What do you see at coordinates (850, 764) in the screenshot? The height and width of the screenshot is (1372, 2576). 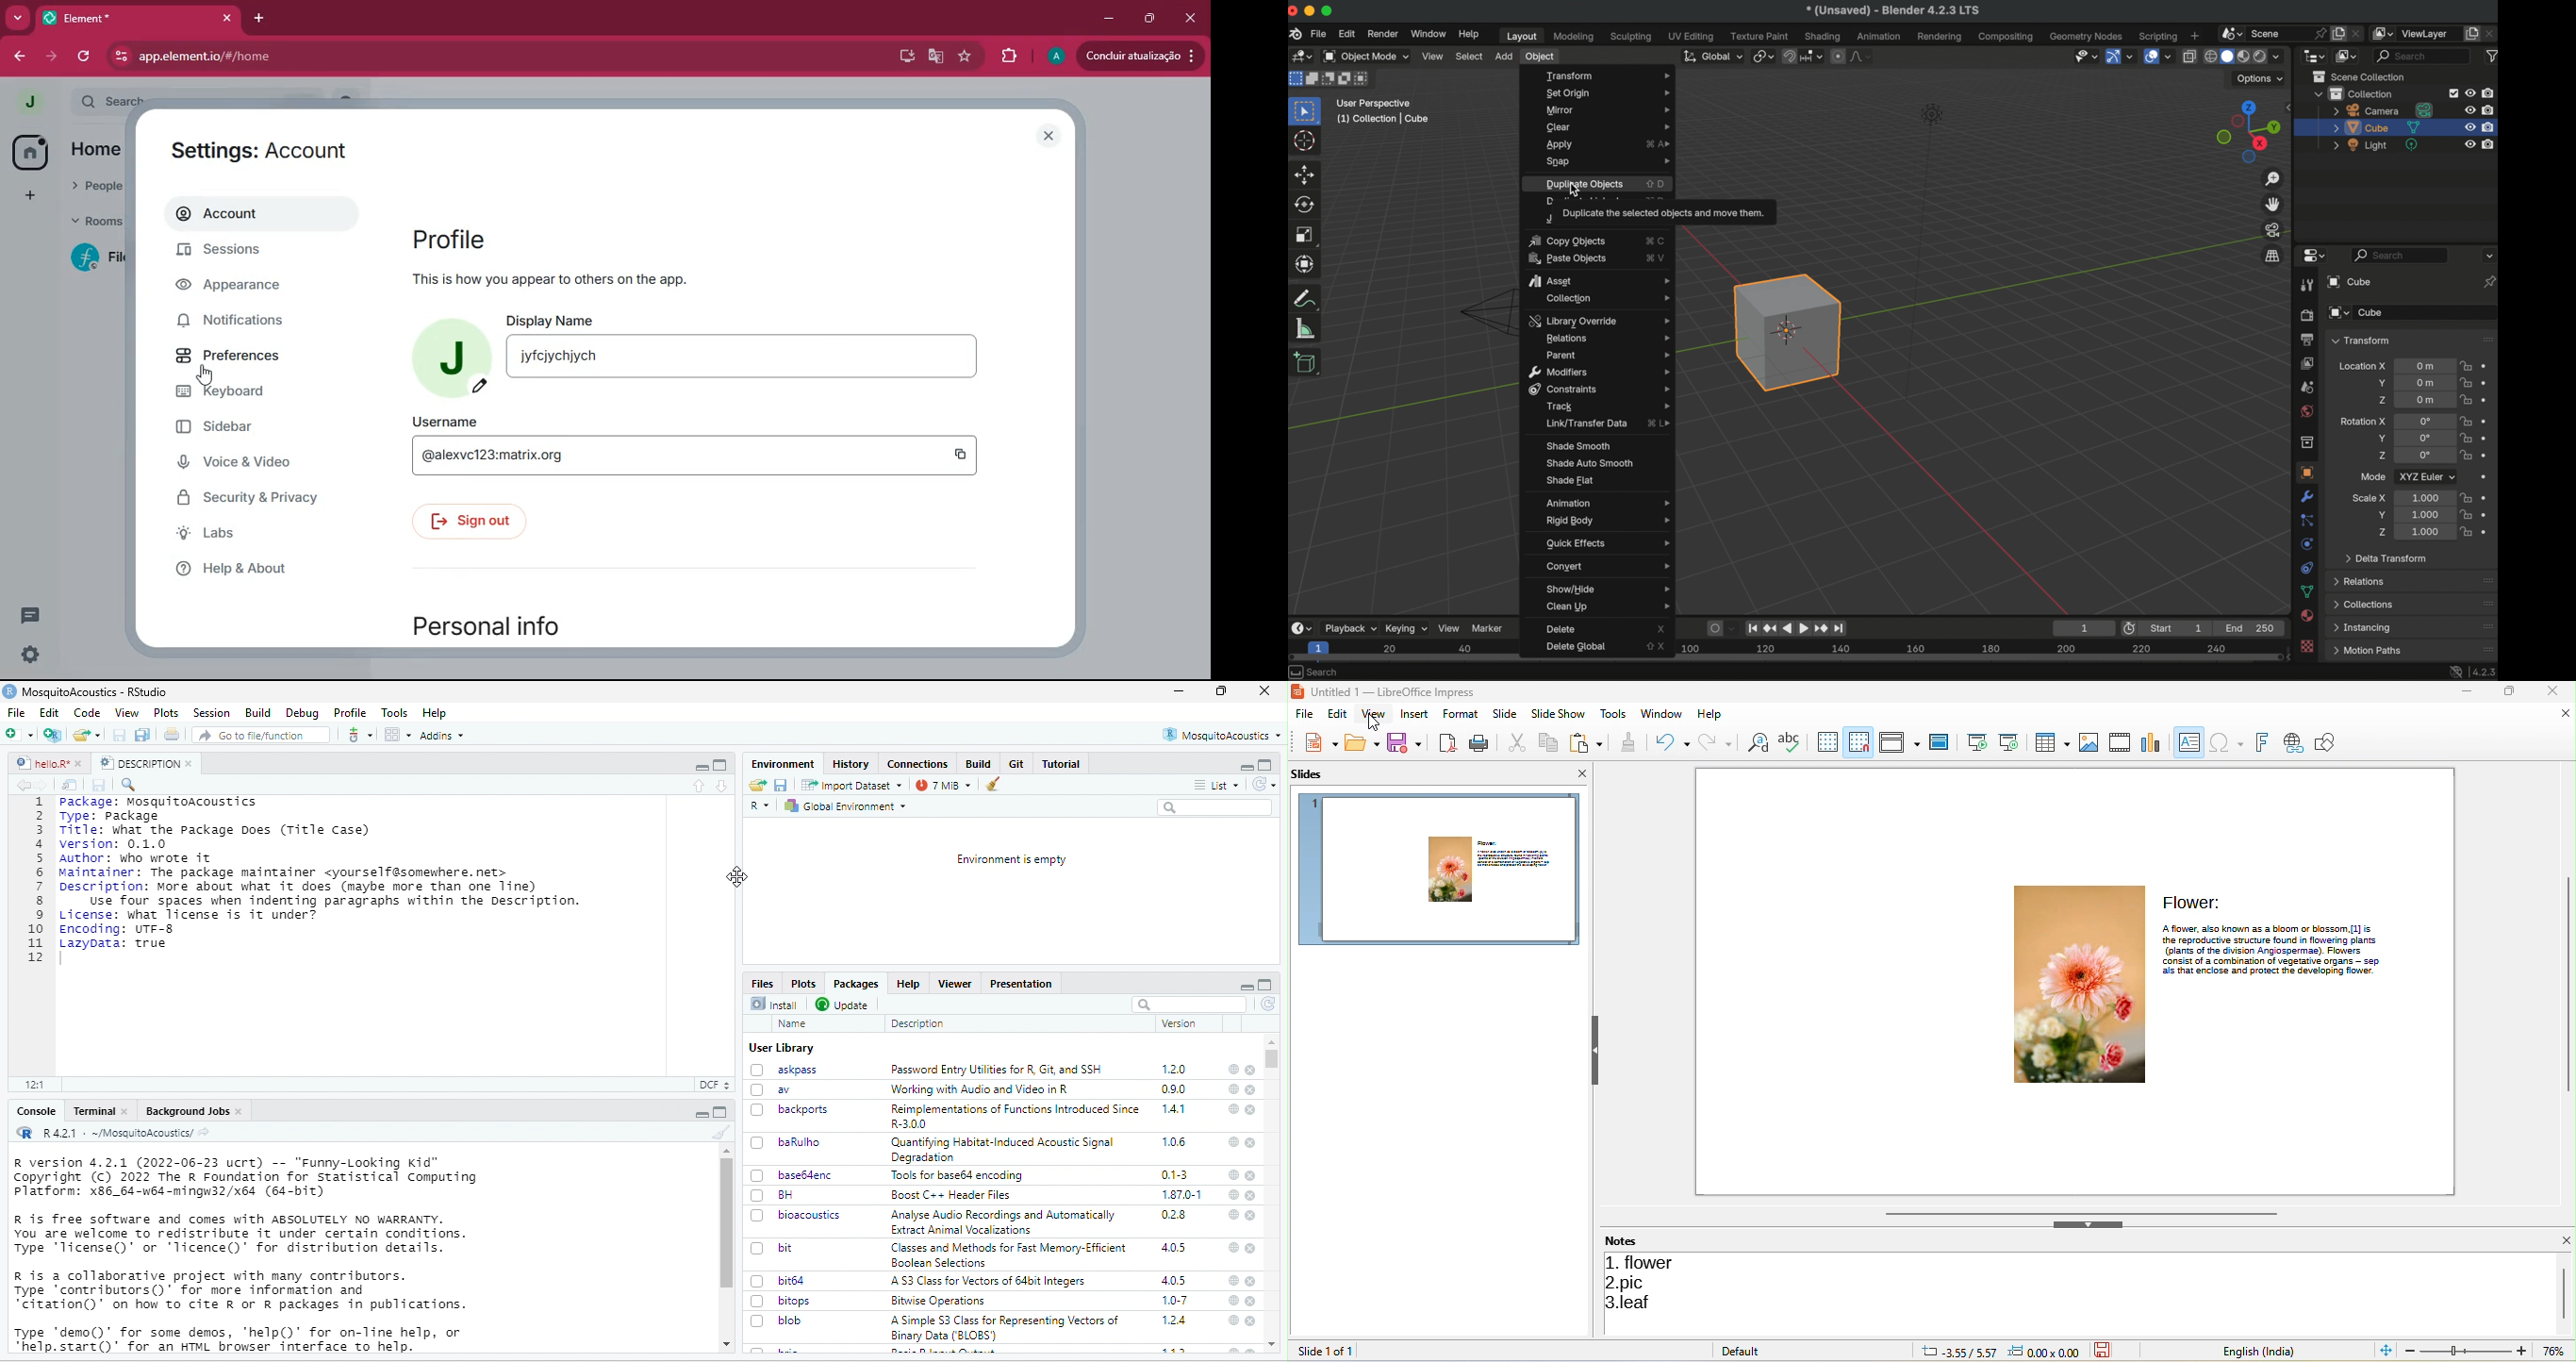 I see `History` at bounding box center [850, 764].